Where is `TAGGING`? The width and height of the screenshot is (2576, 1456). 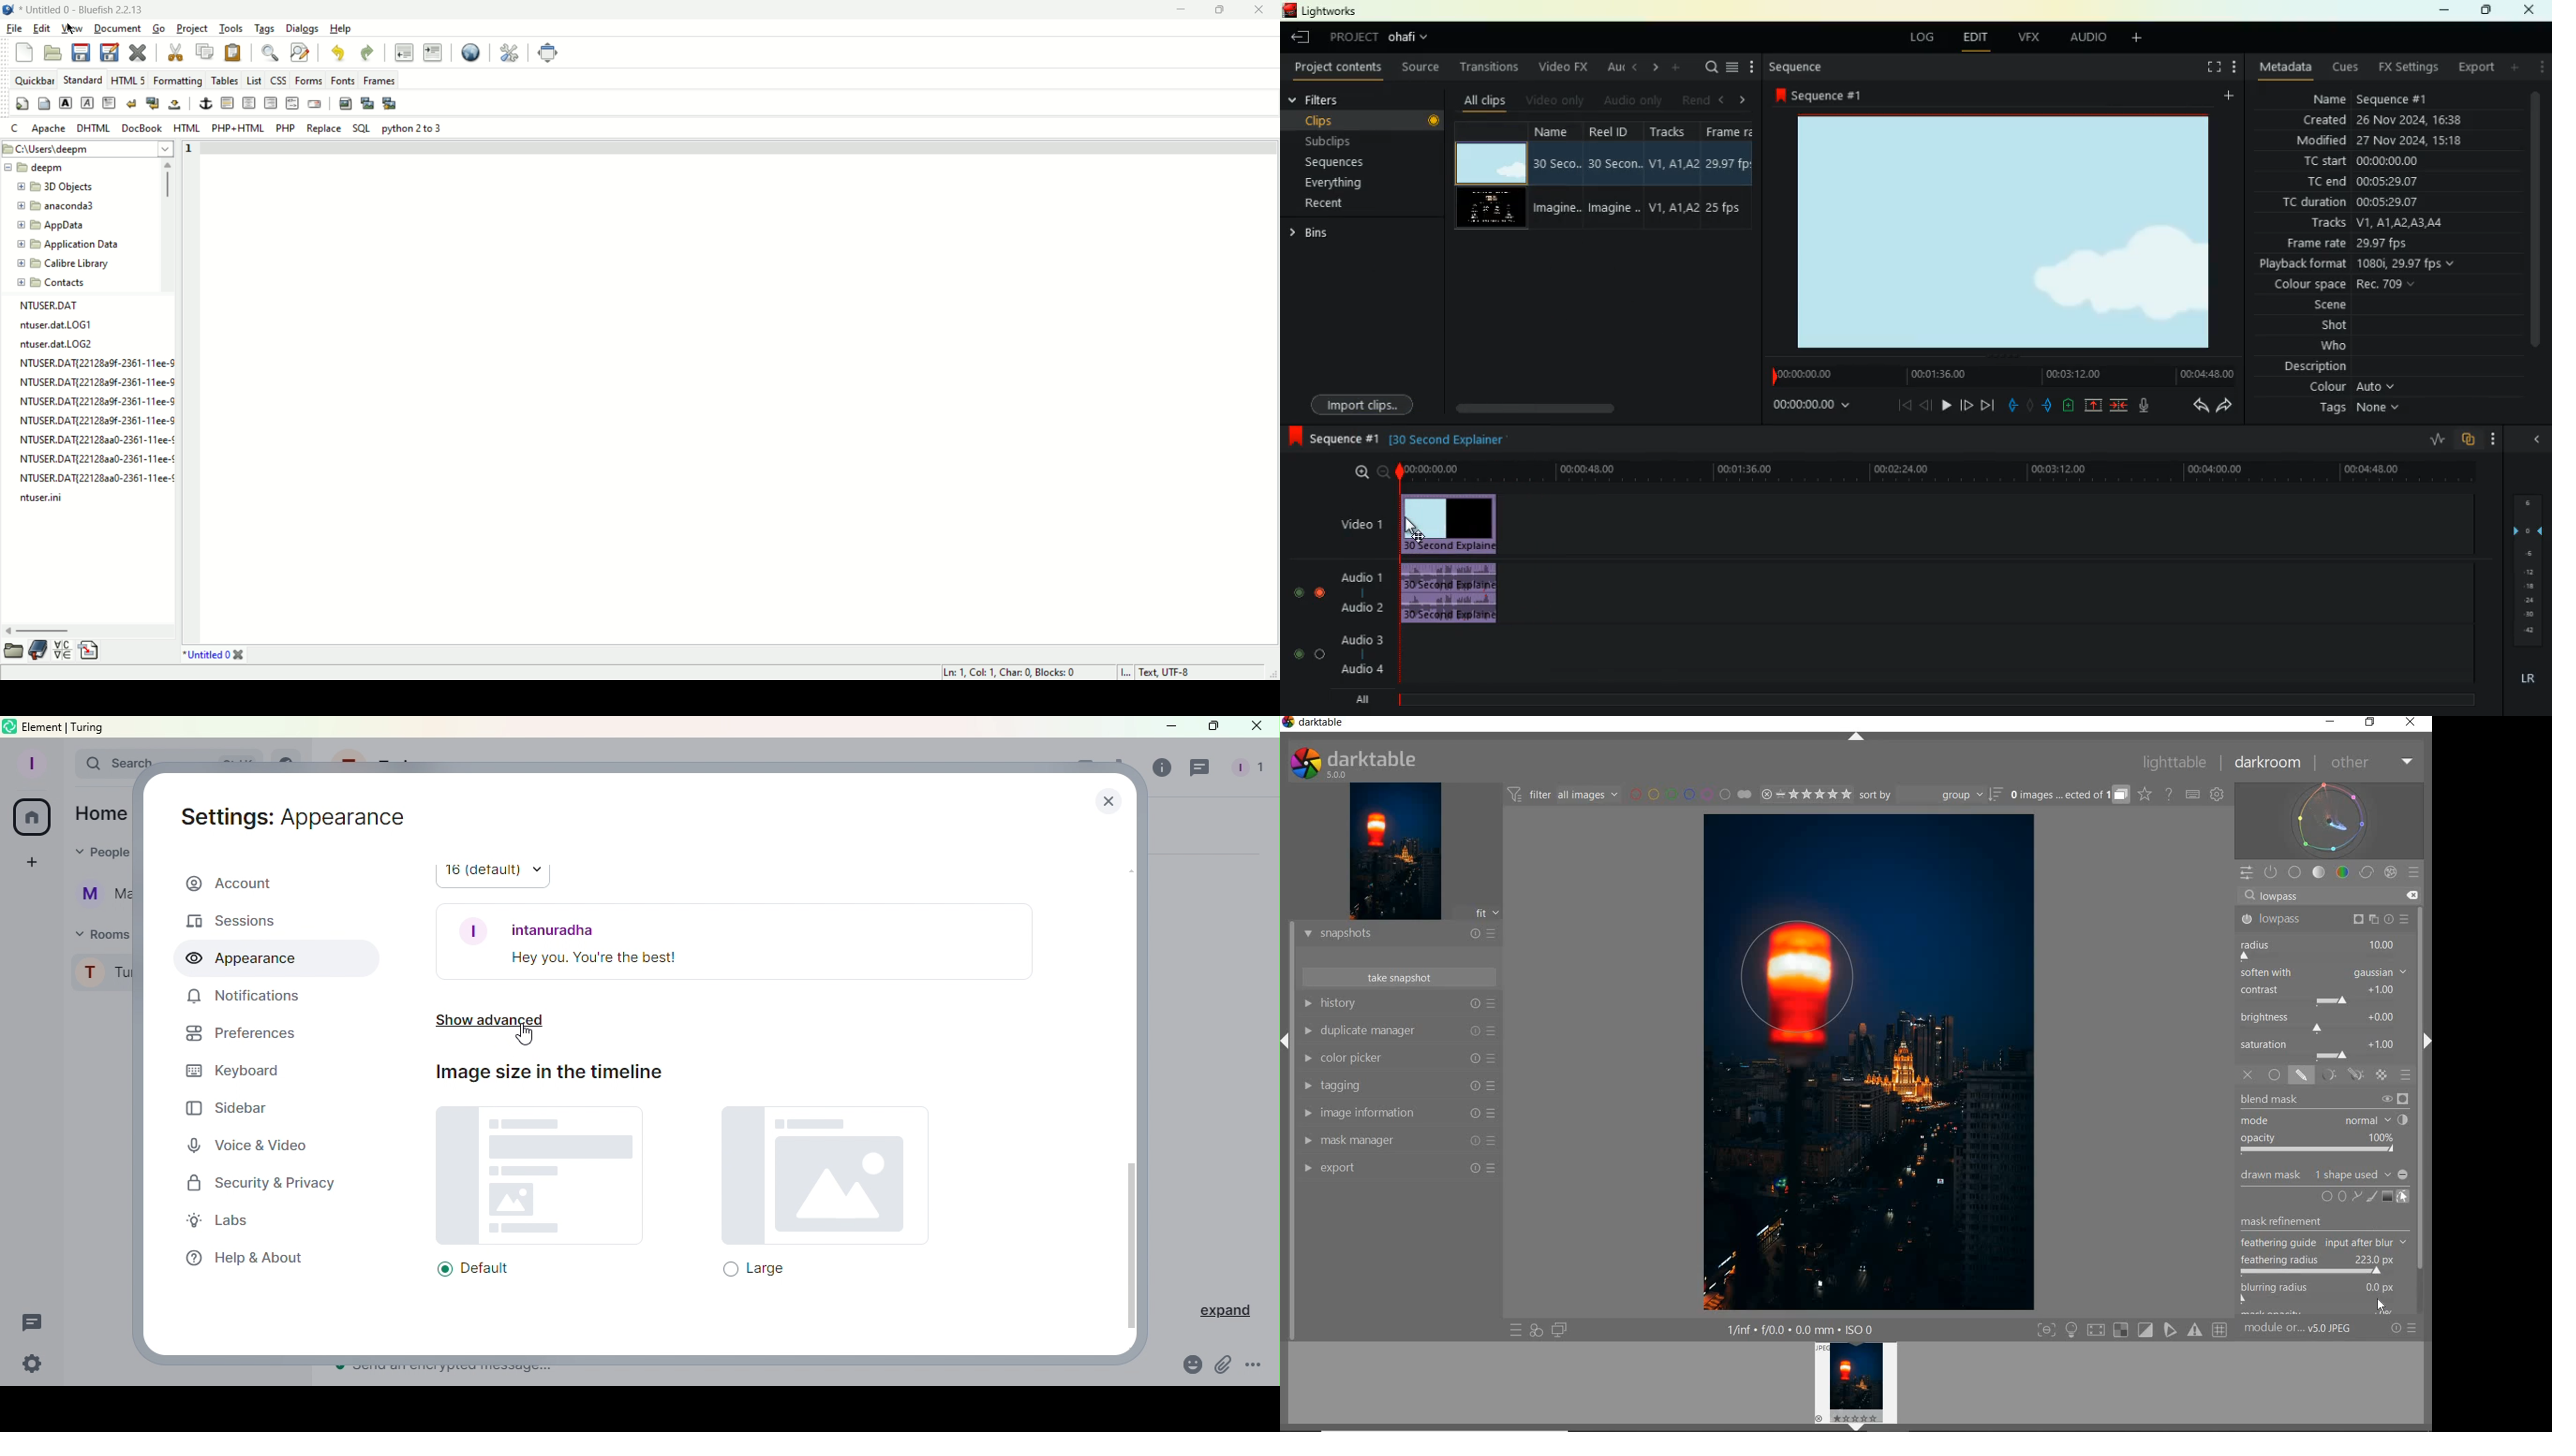 TAGGING is located at coordinates (1399, 1087).